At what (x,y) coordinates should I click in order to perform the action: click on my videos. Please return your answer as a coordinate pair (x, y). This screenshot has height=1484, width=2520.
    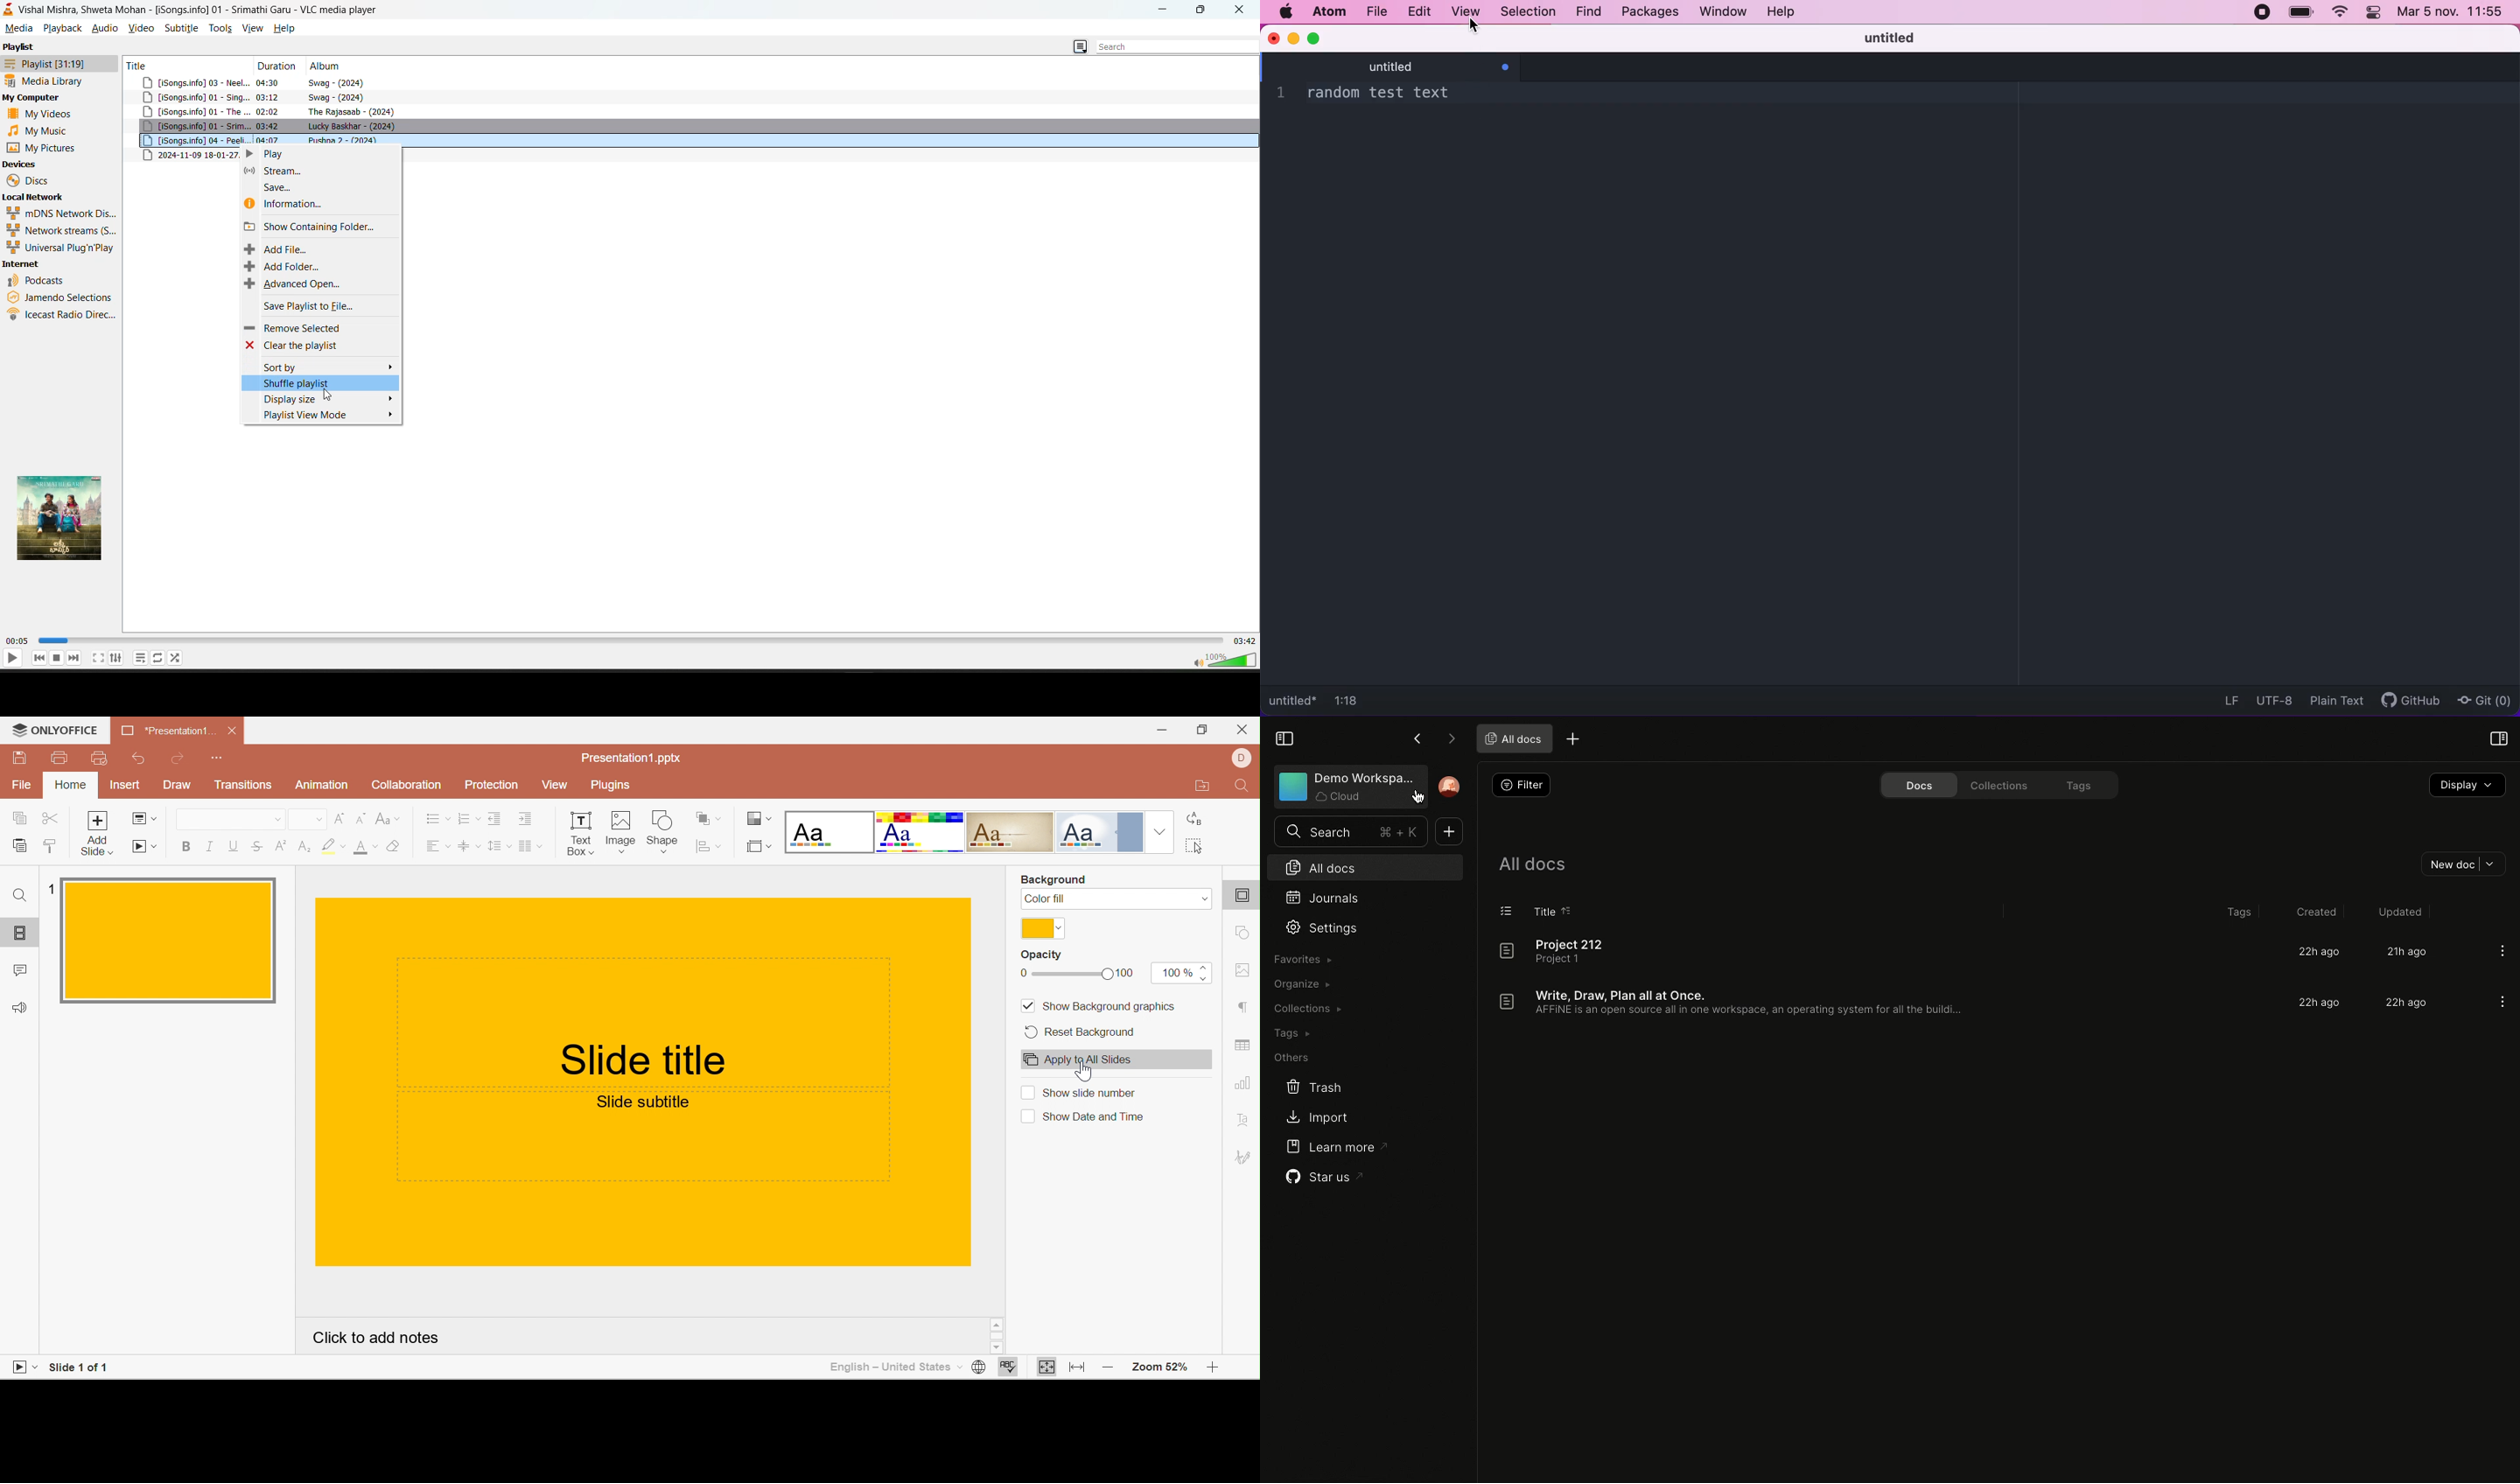
    Looking at the image, I should click on (42, 114).